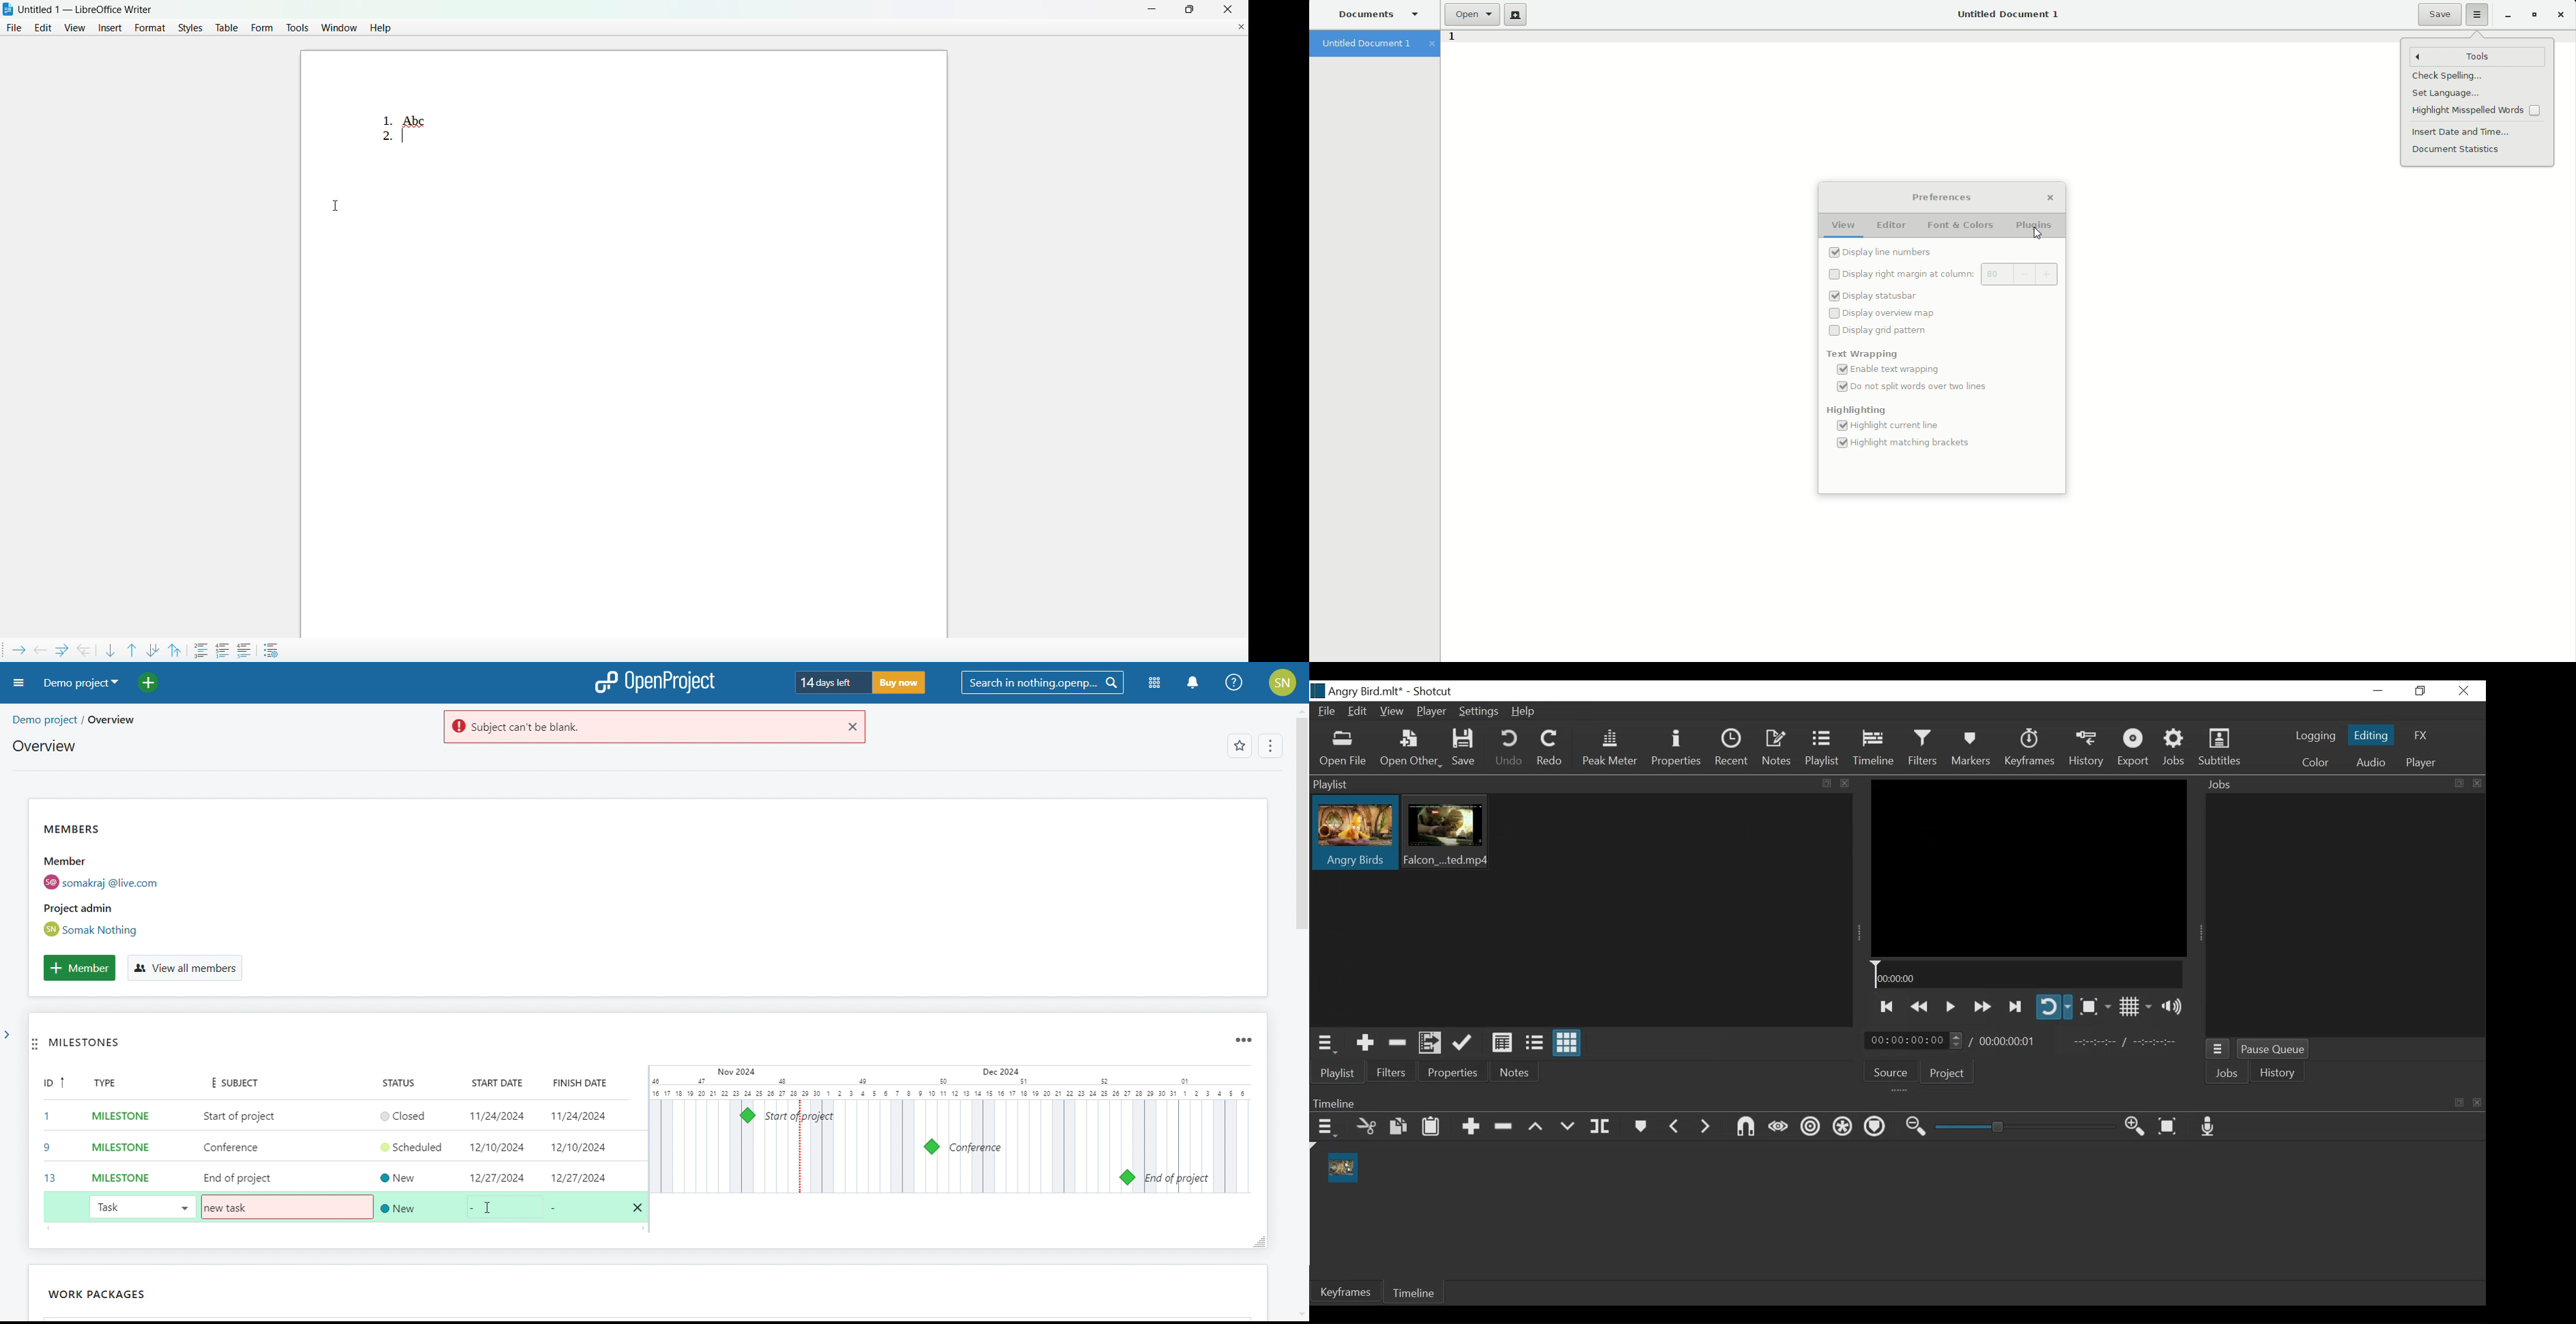 The image size is (2576, 1344). What do you see at coordinates (2345, 915) in the screenshot?
I see `Jobs Panel` at bounding box center [2345, 915].